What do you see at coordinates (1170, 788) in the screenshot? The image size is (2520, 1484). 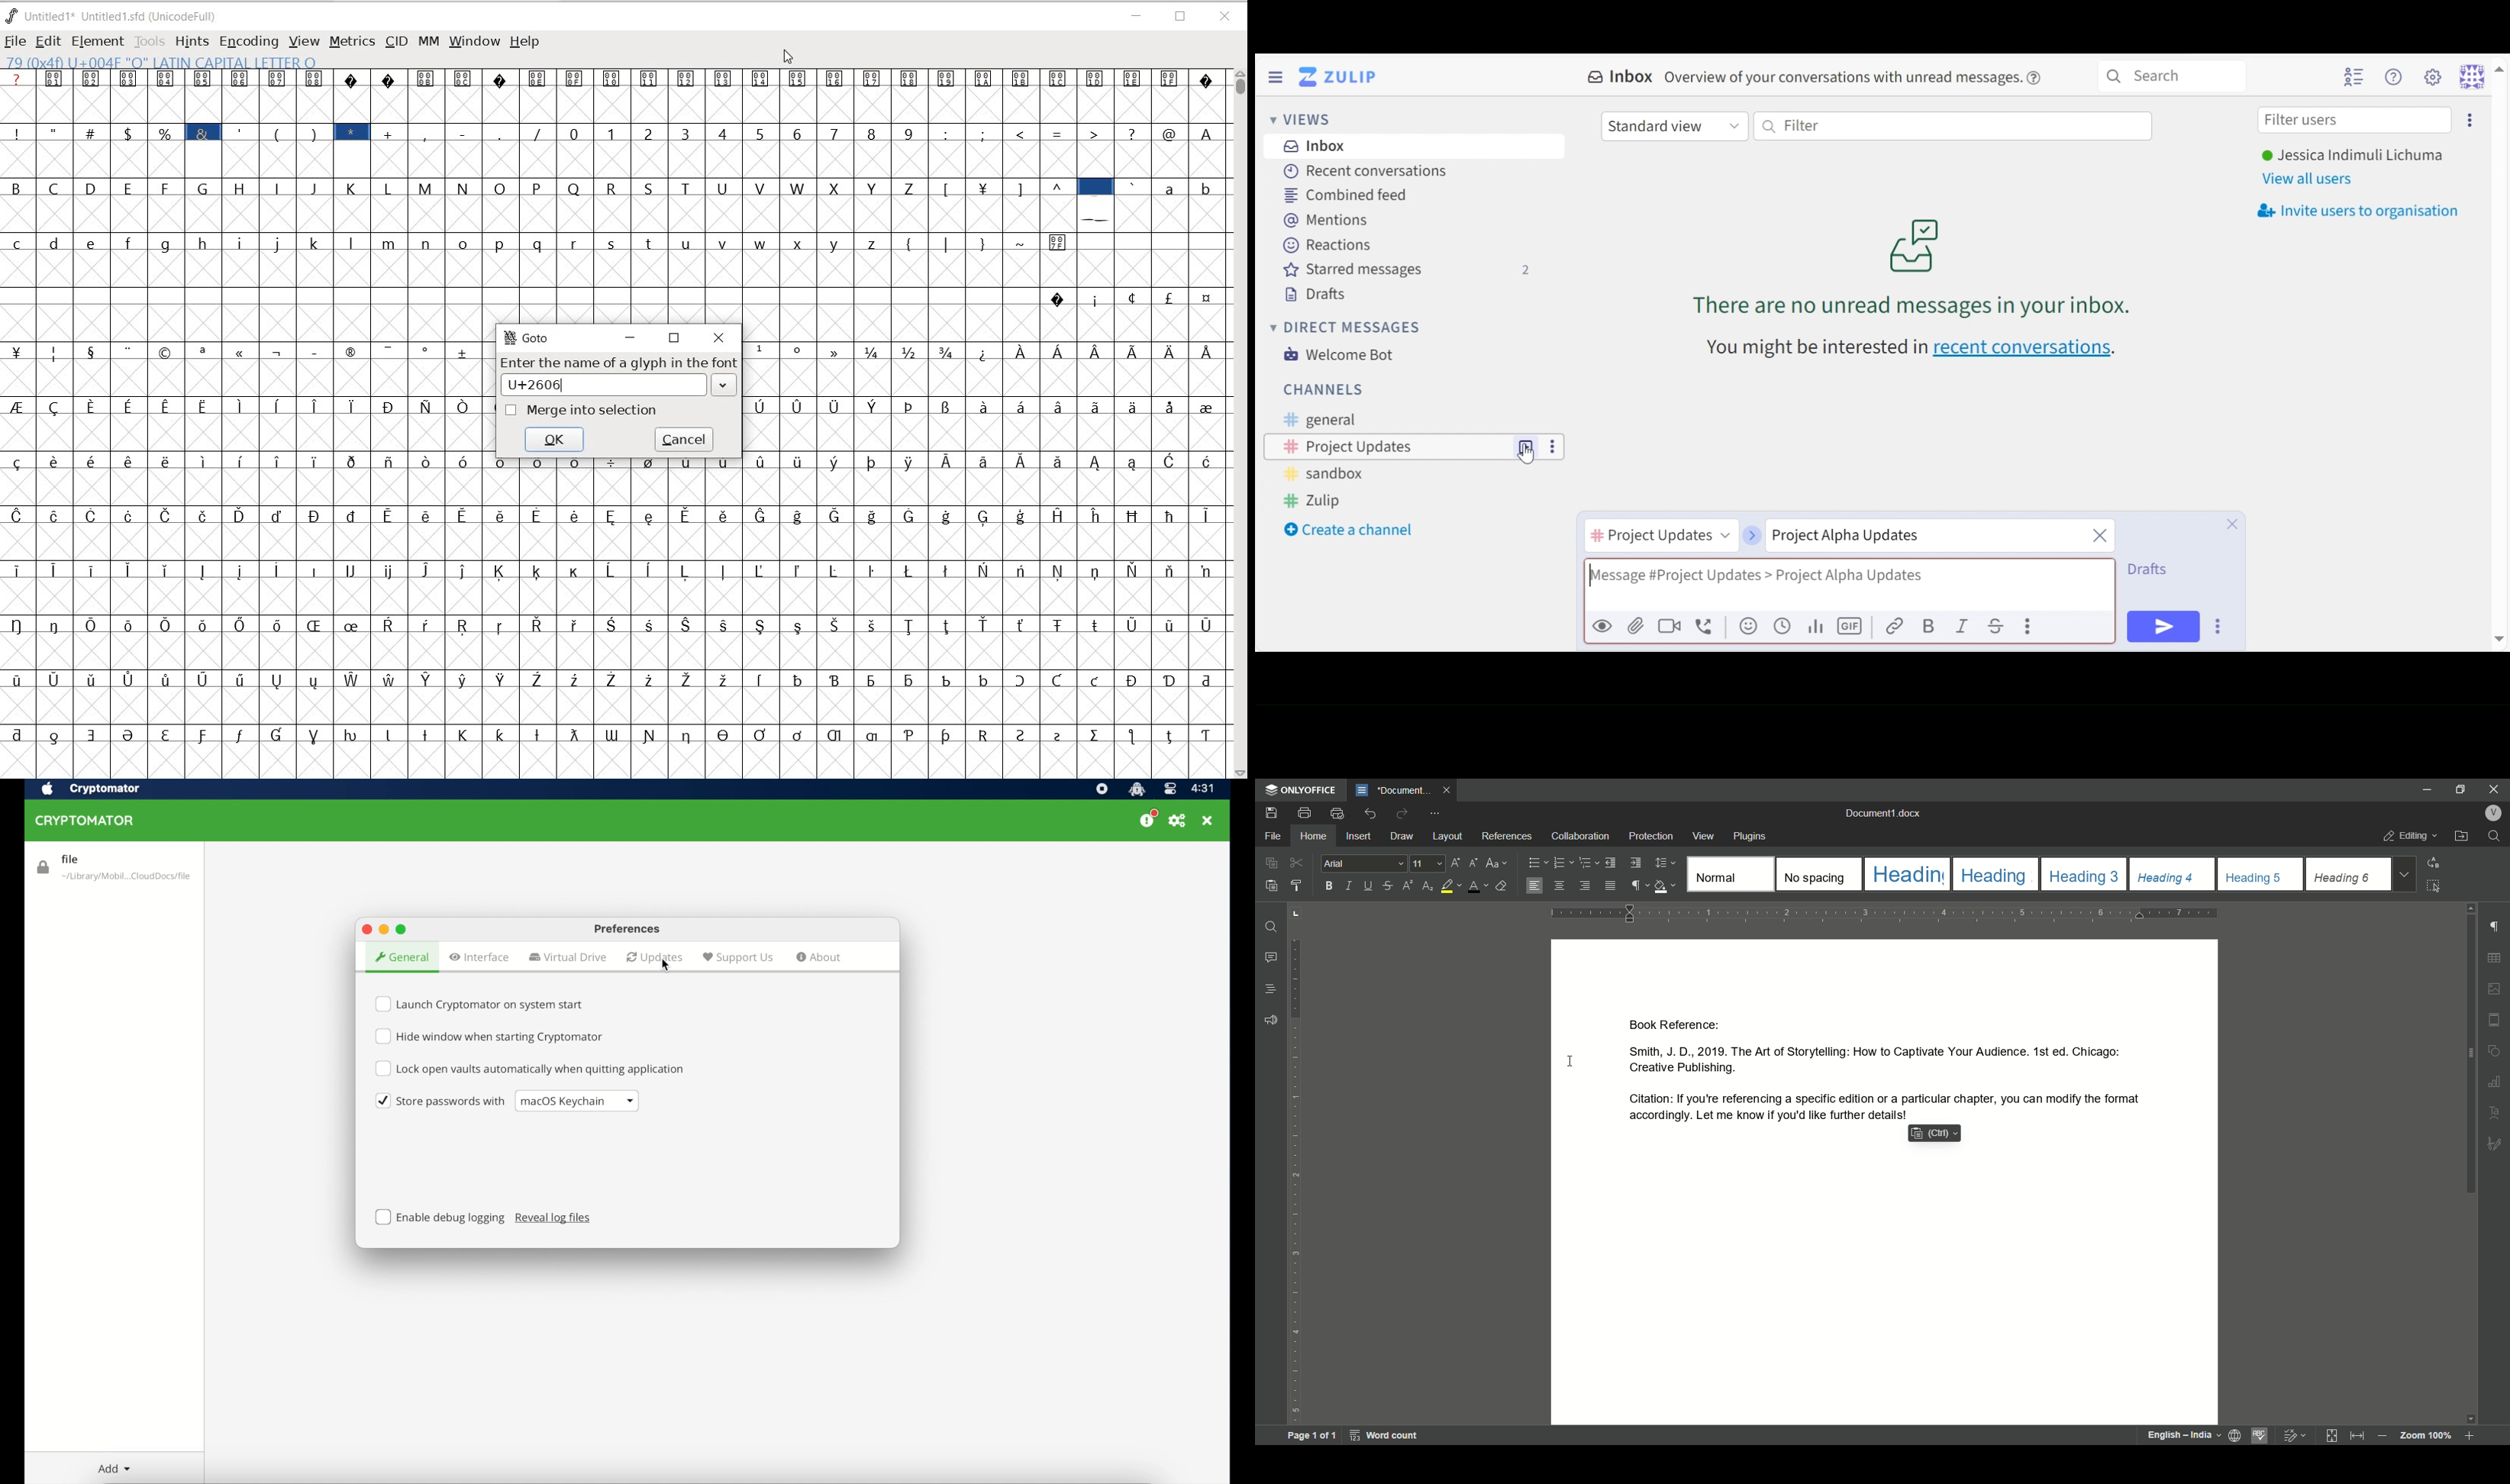 I see `control center` at bounding box center [1170, 788].